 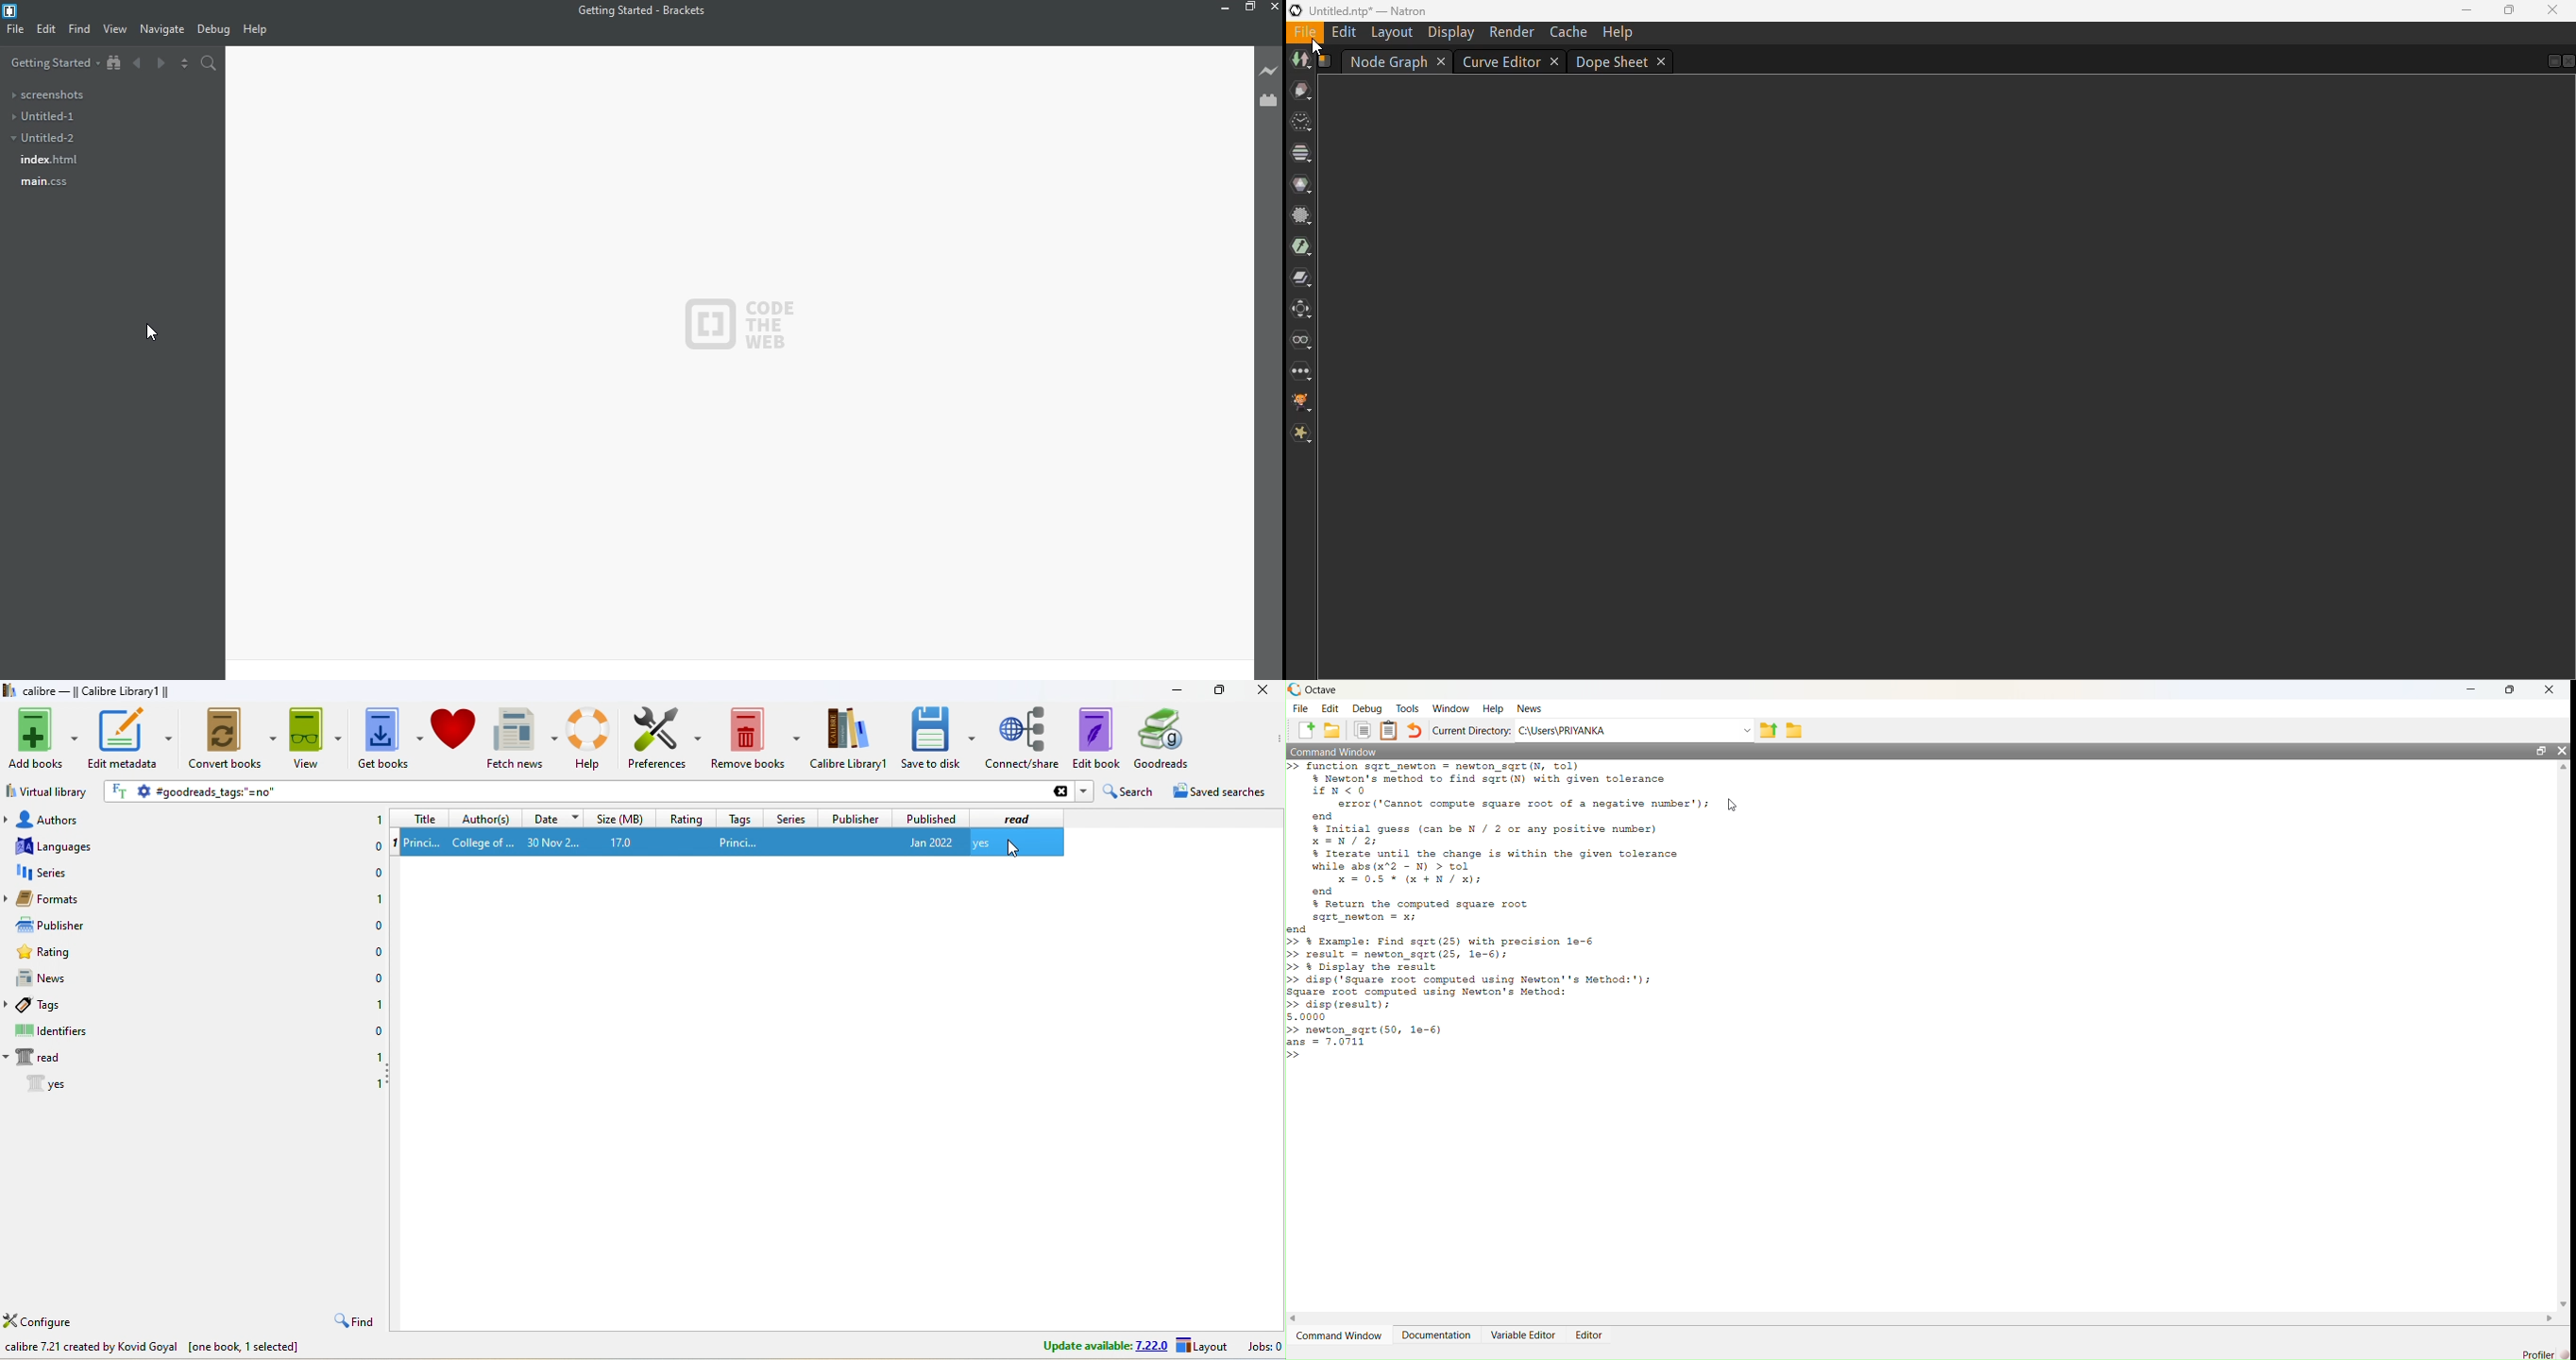 What do you see at coordinates (1252, 8) in the screenshot?
I see `restore` at bounding box center [1252, 8].